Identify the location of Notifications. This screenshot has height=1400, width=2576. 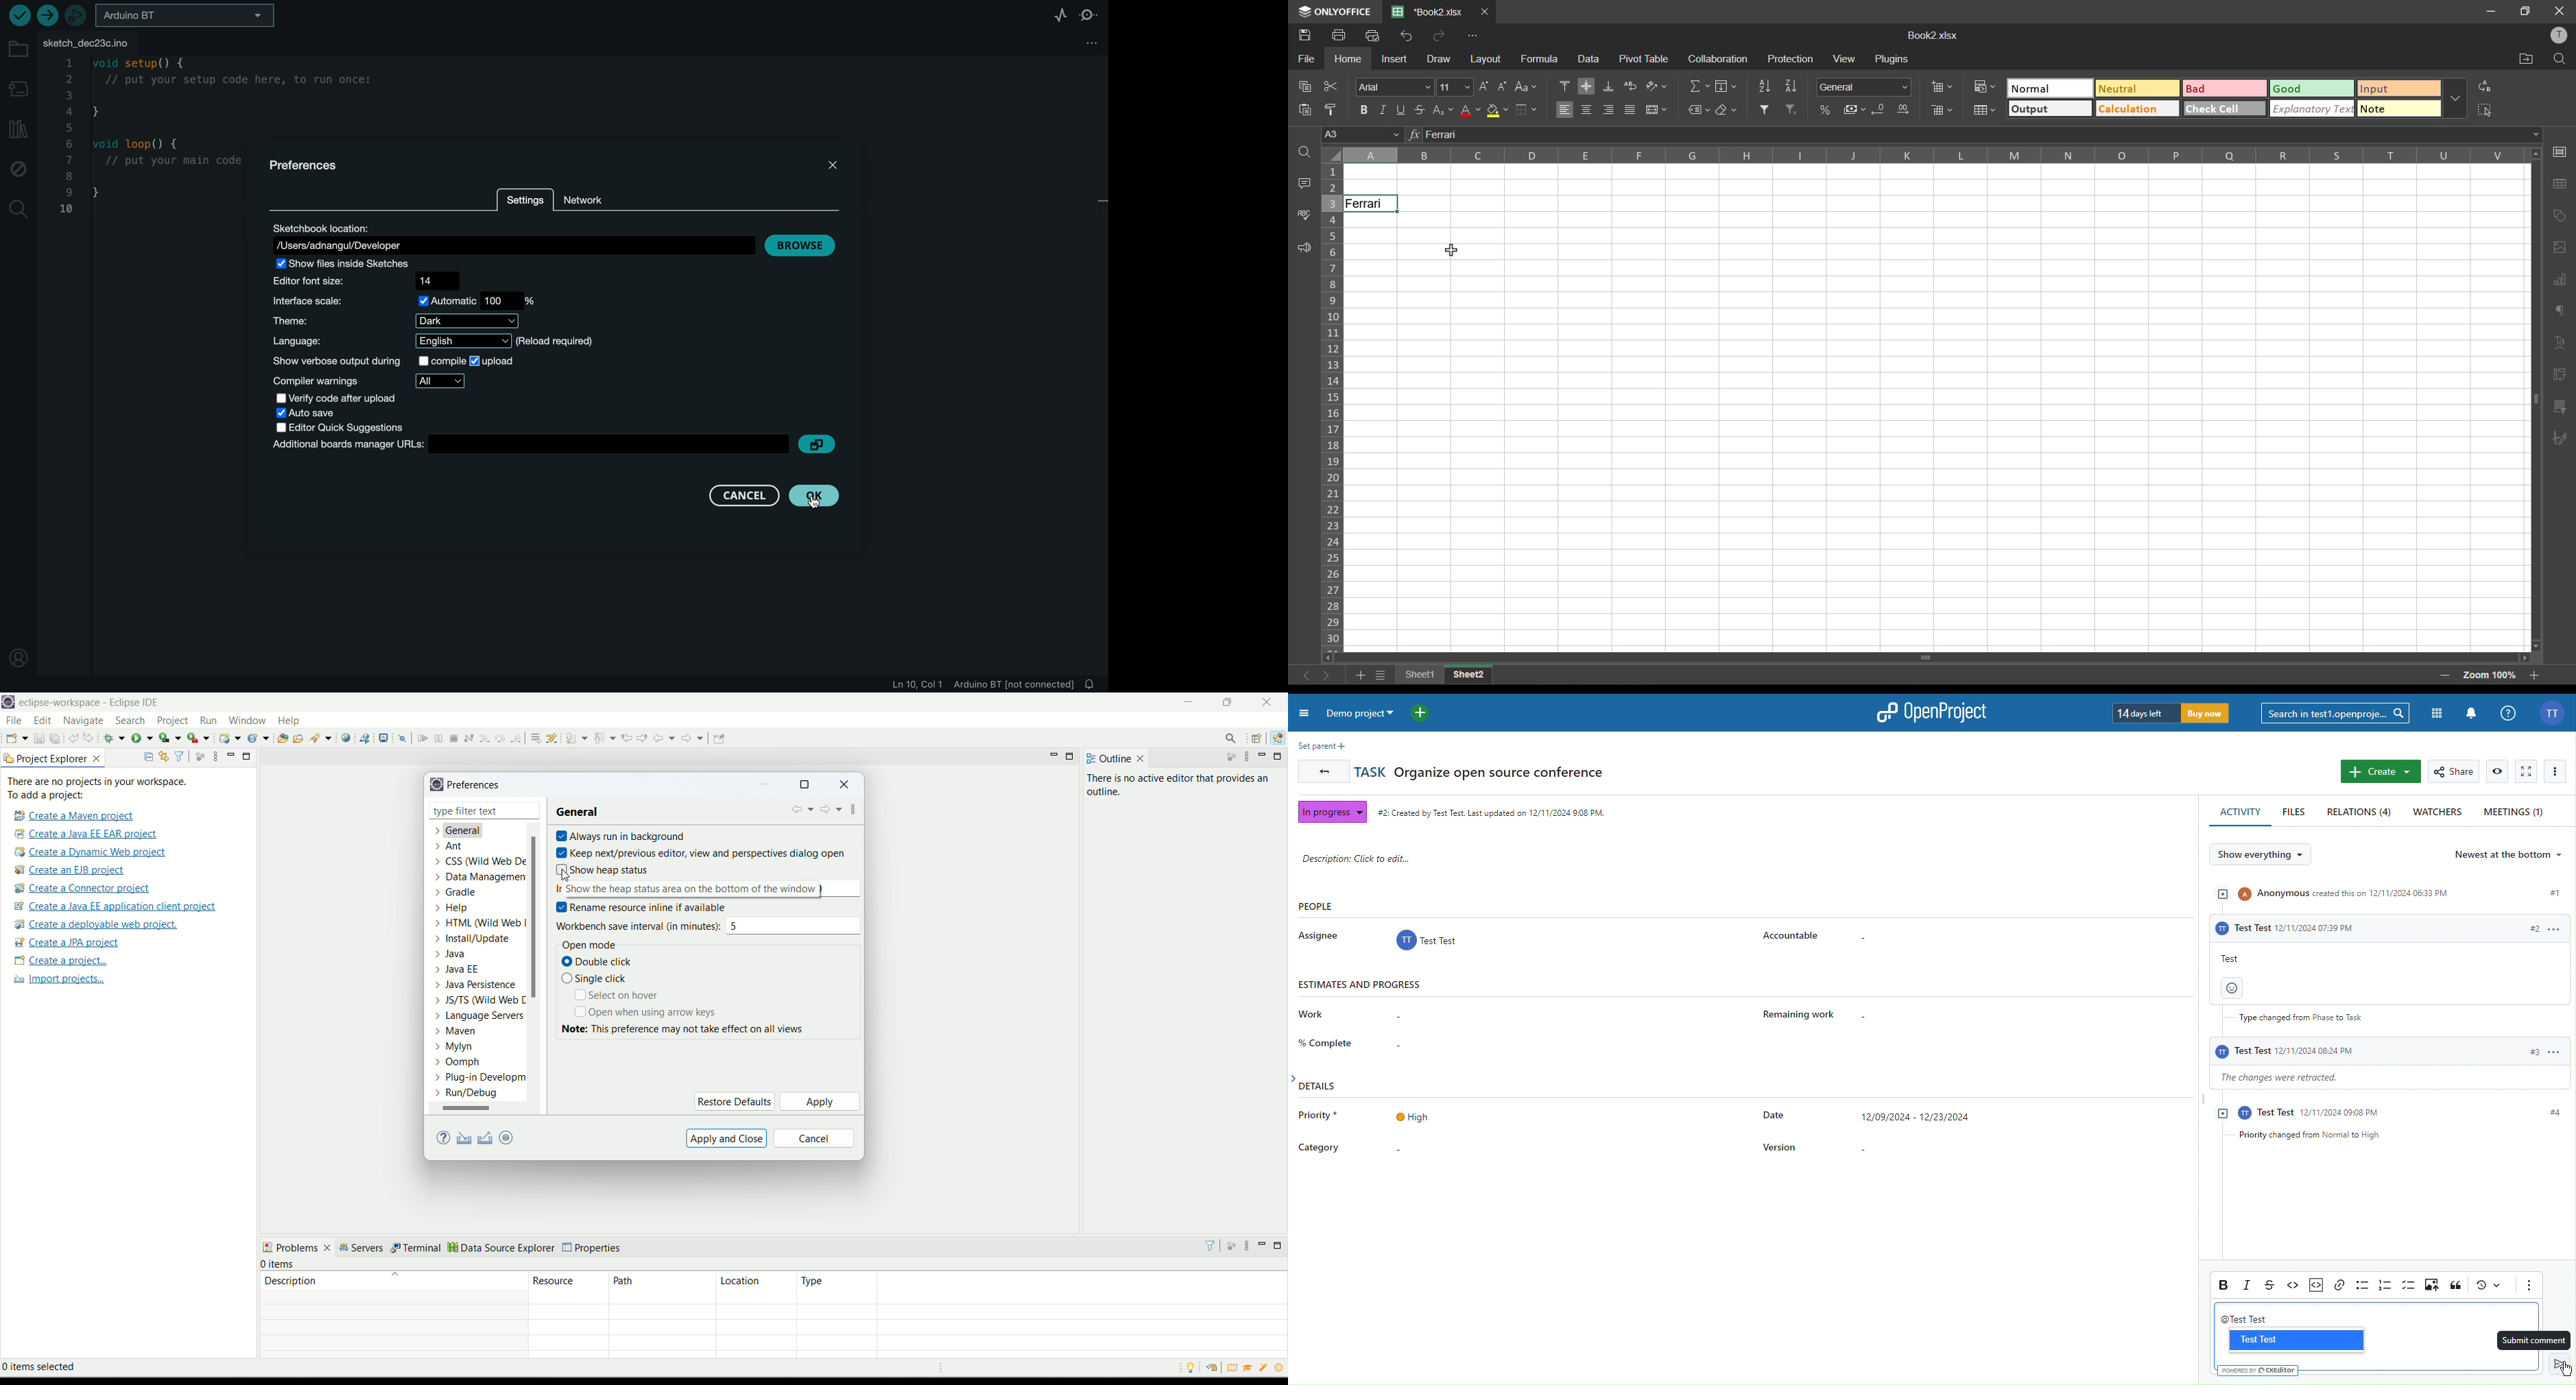
(2470, 712).